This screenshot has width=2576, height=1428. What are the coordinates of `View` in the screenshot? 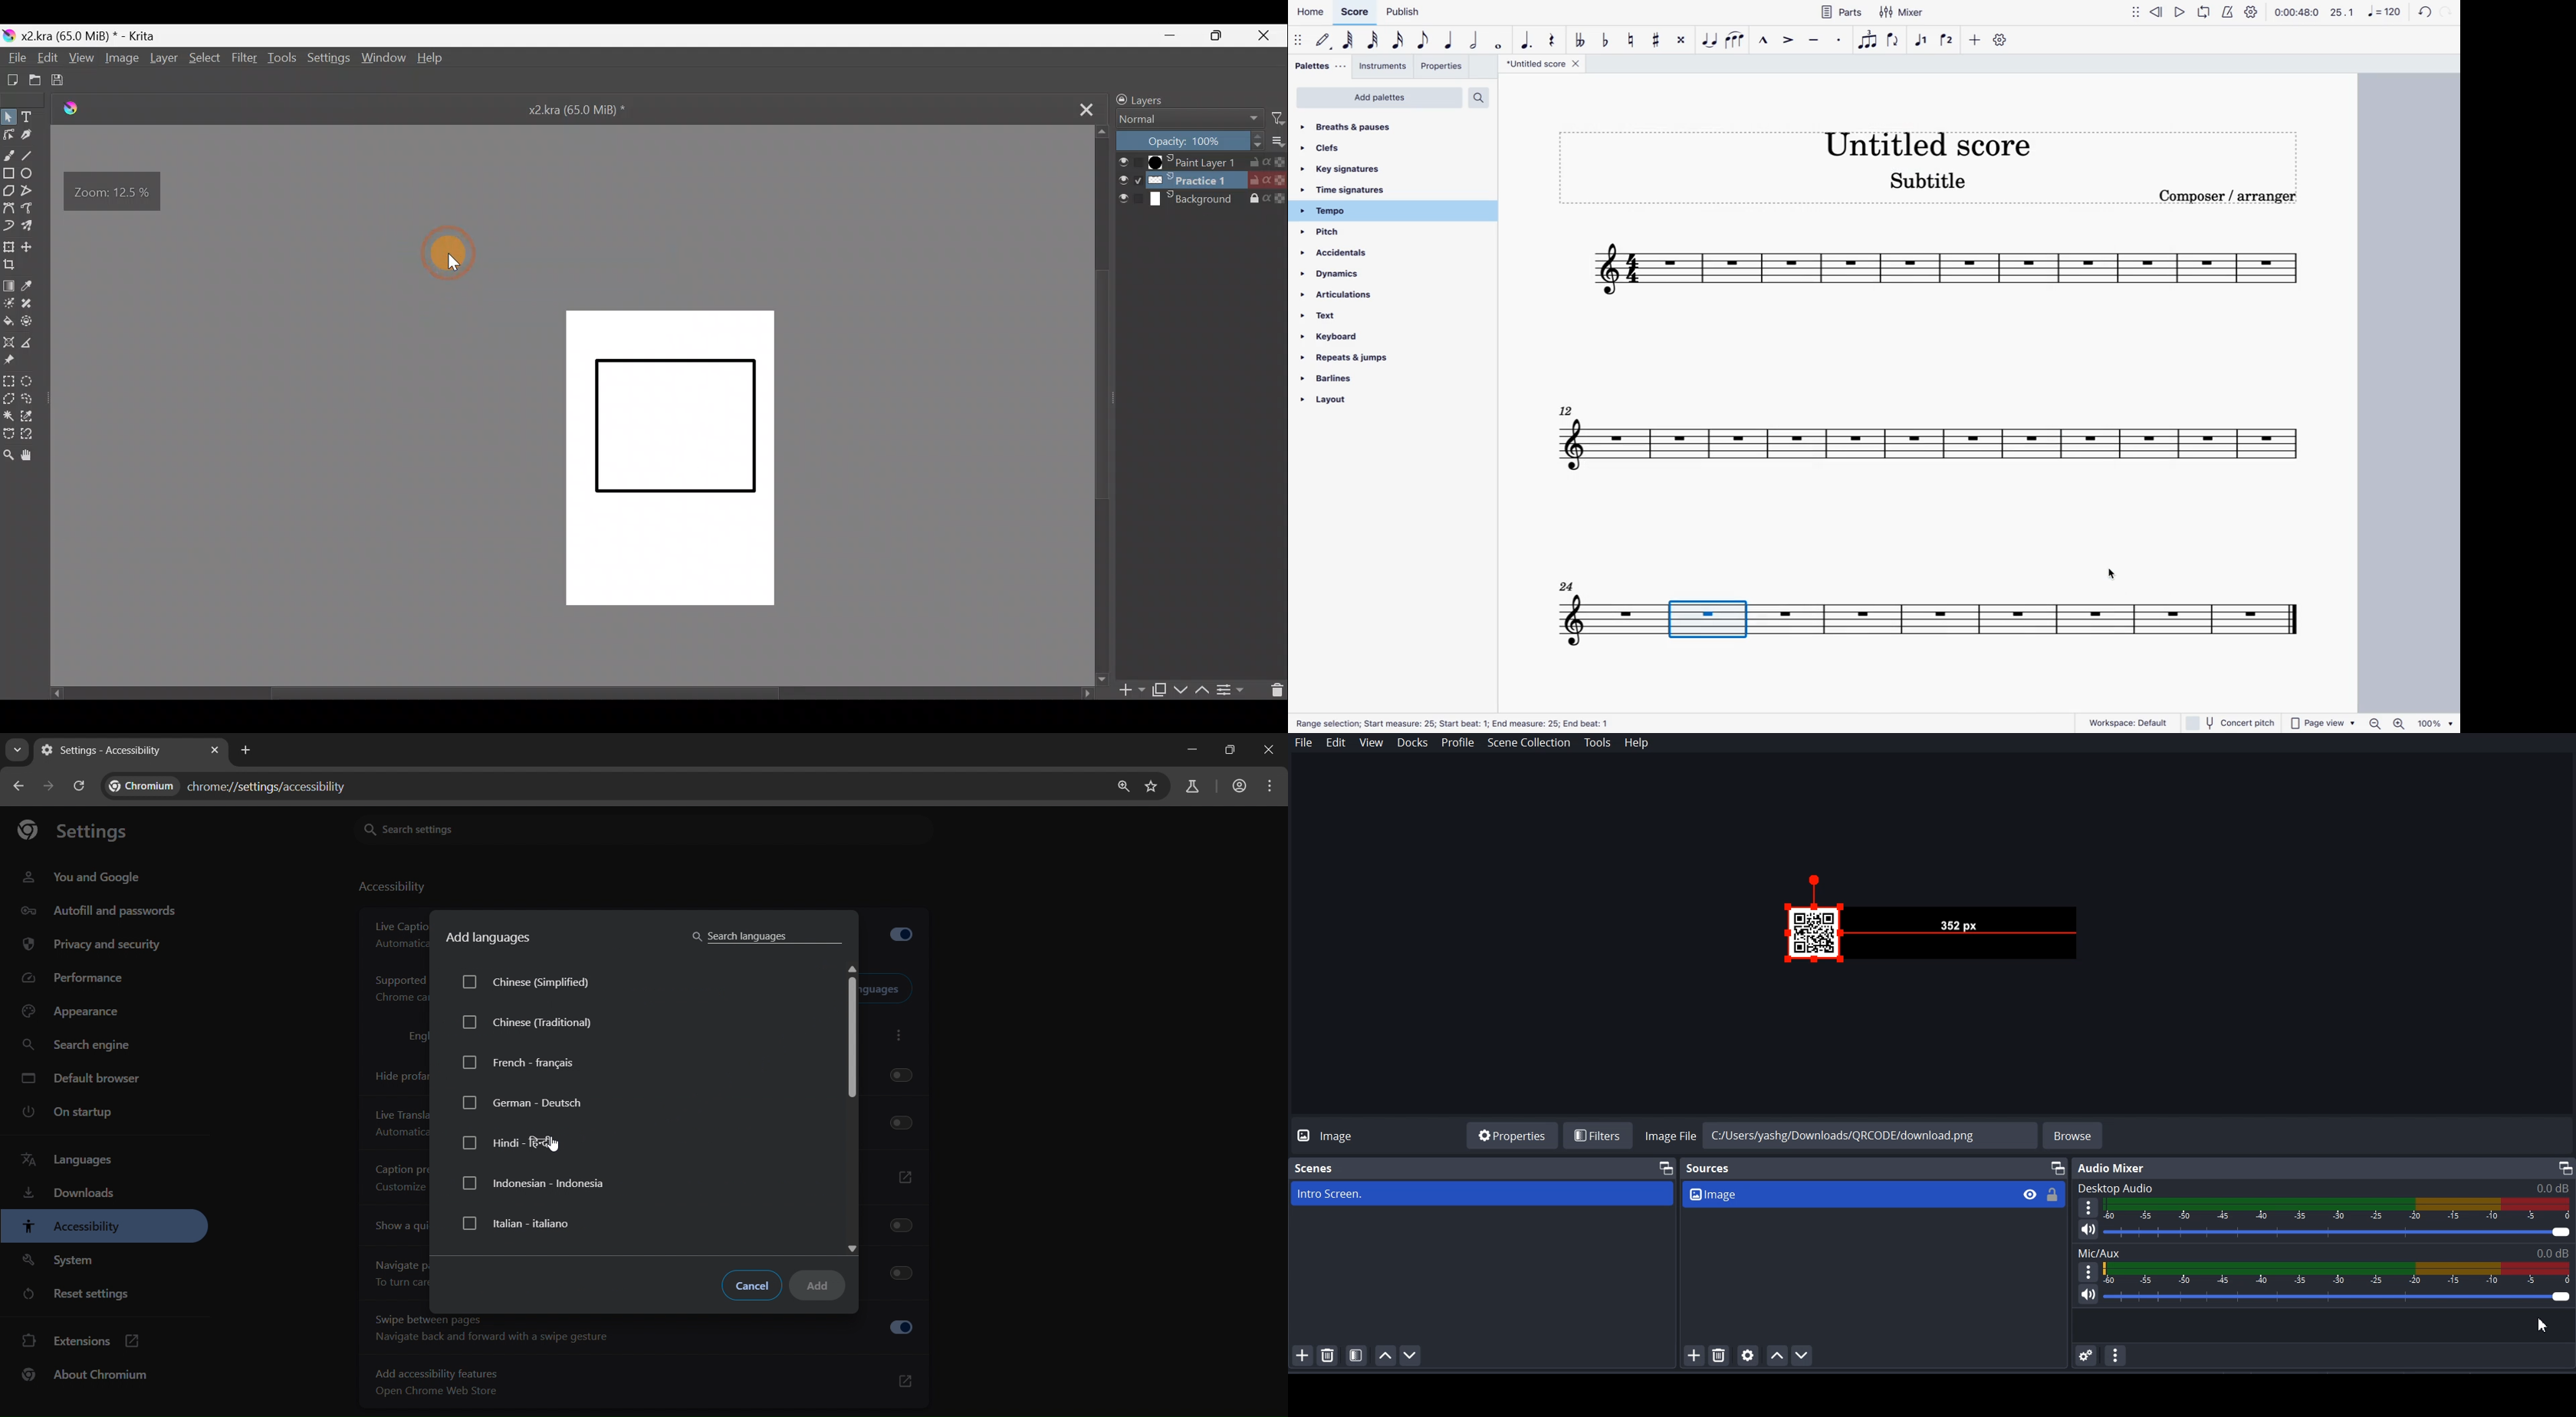 It's located at (1371, 742).